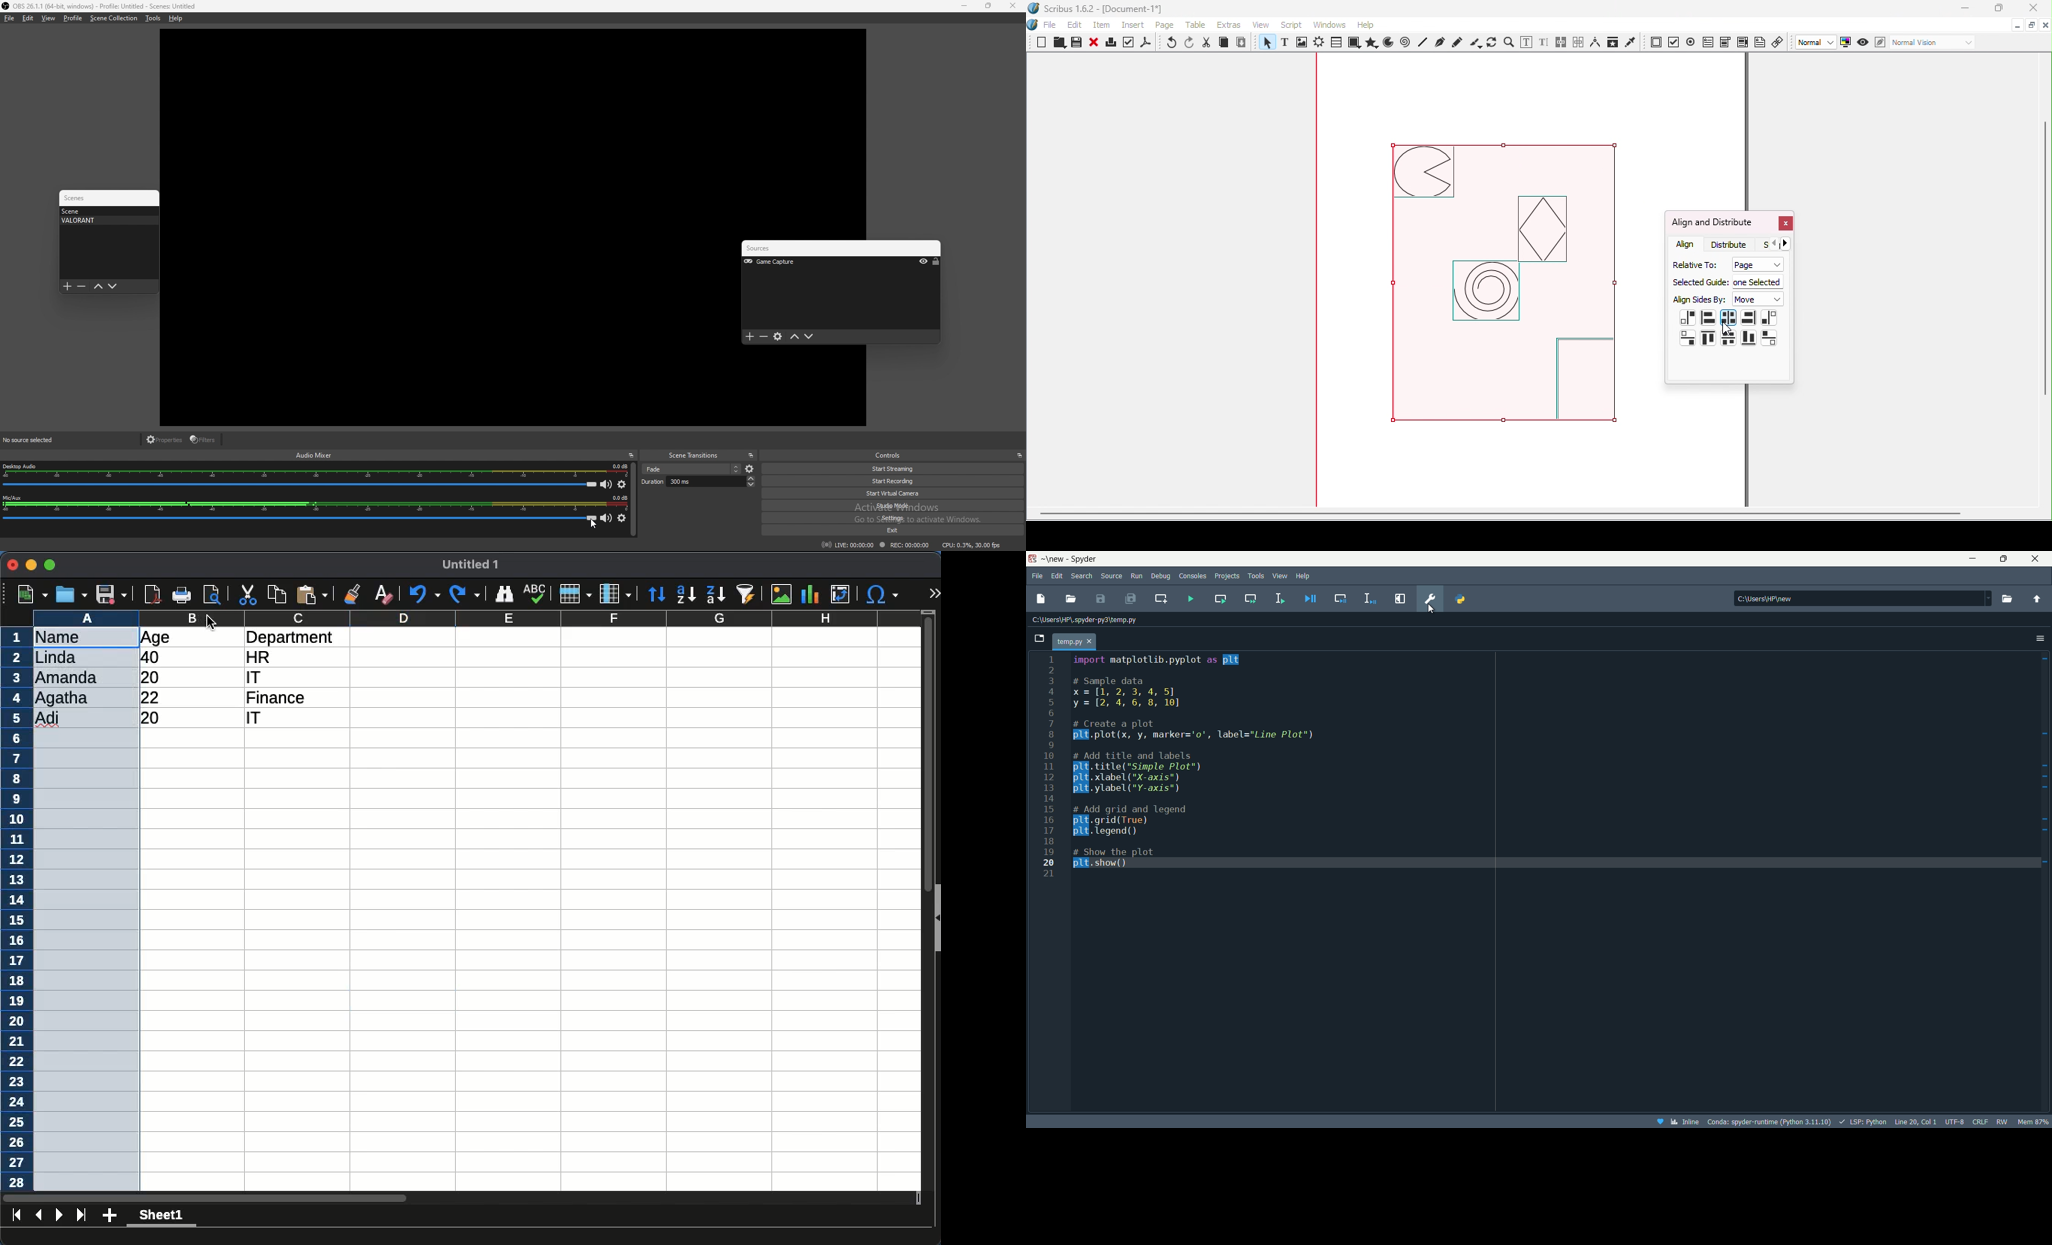 The width and height of the screenshot is (2072, 1260). I want to click on cut, so click(249, 594).